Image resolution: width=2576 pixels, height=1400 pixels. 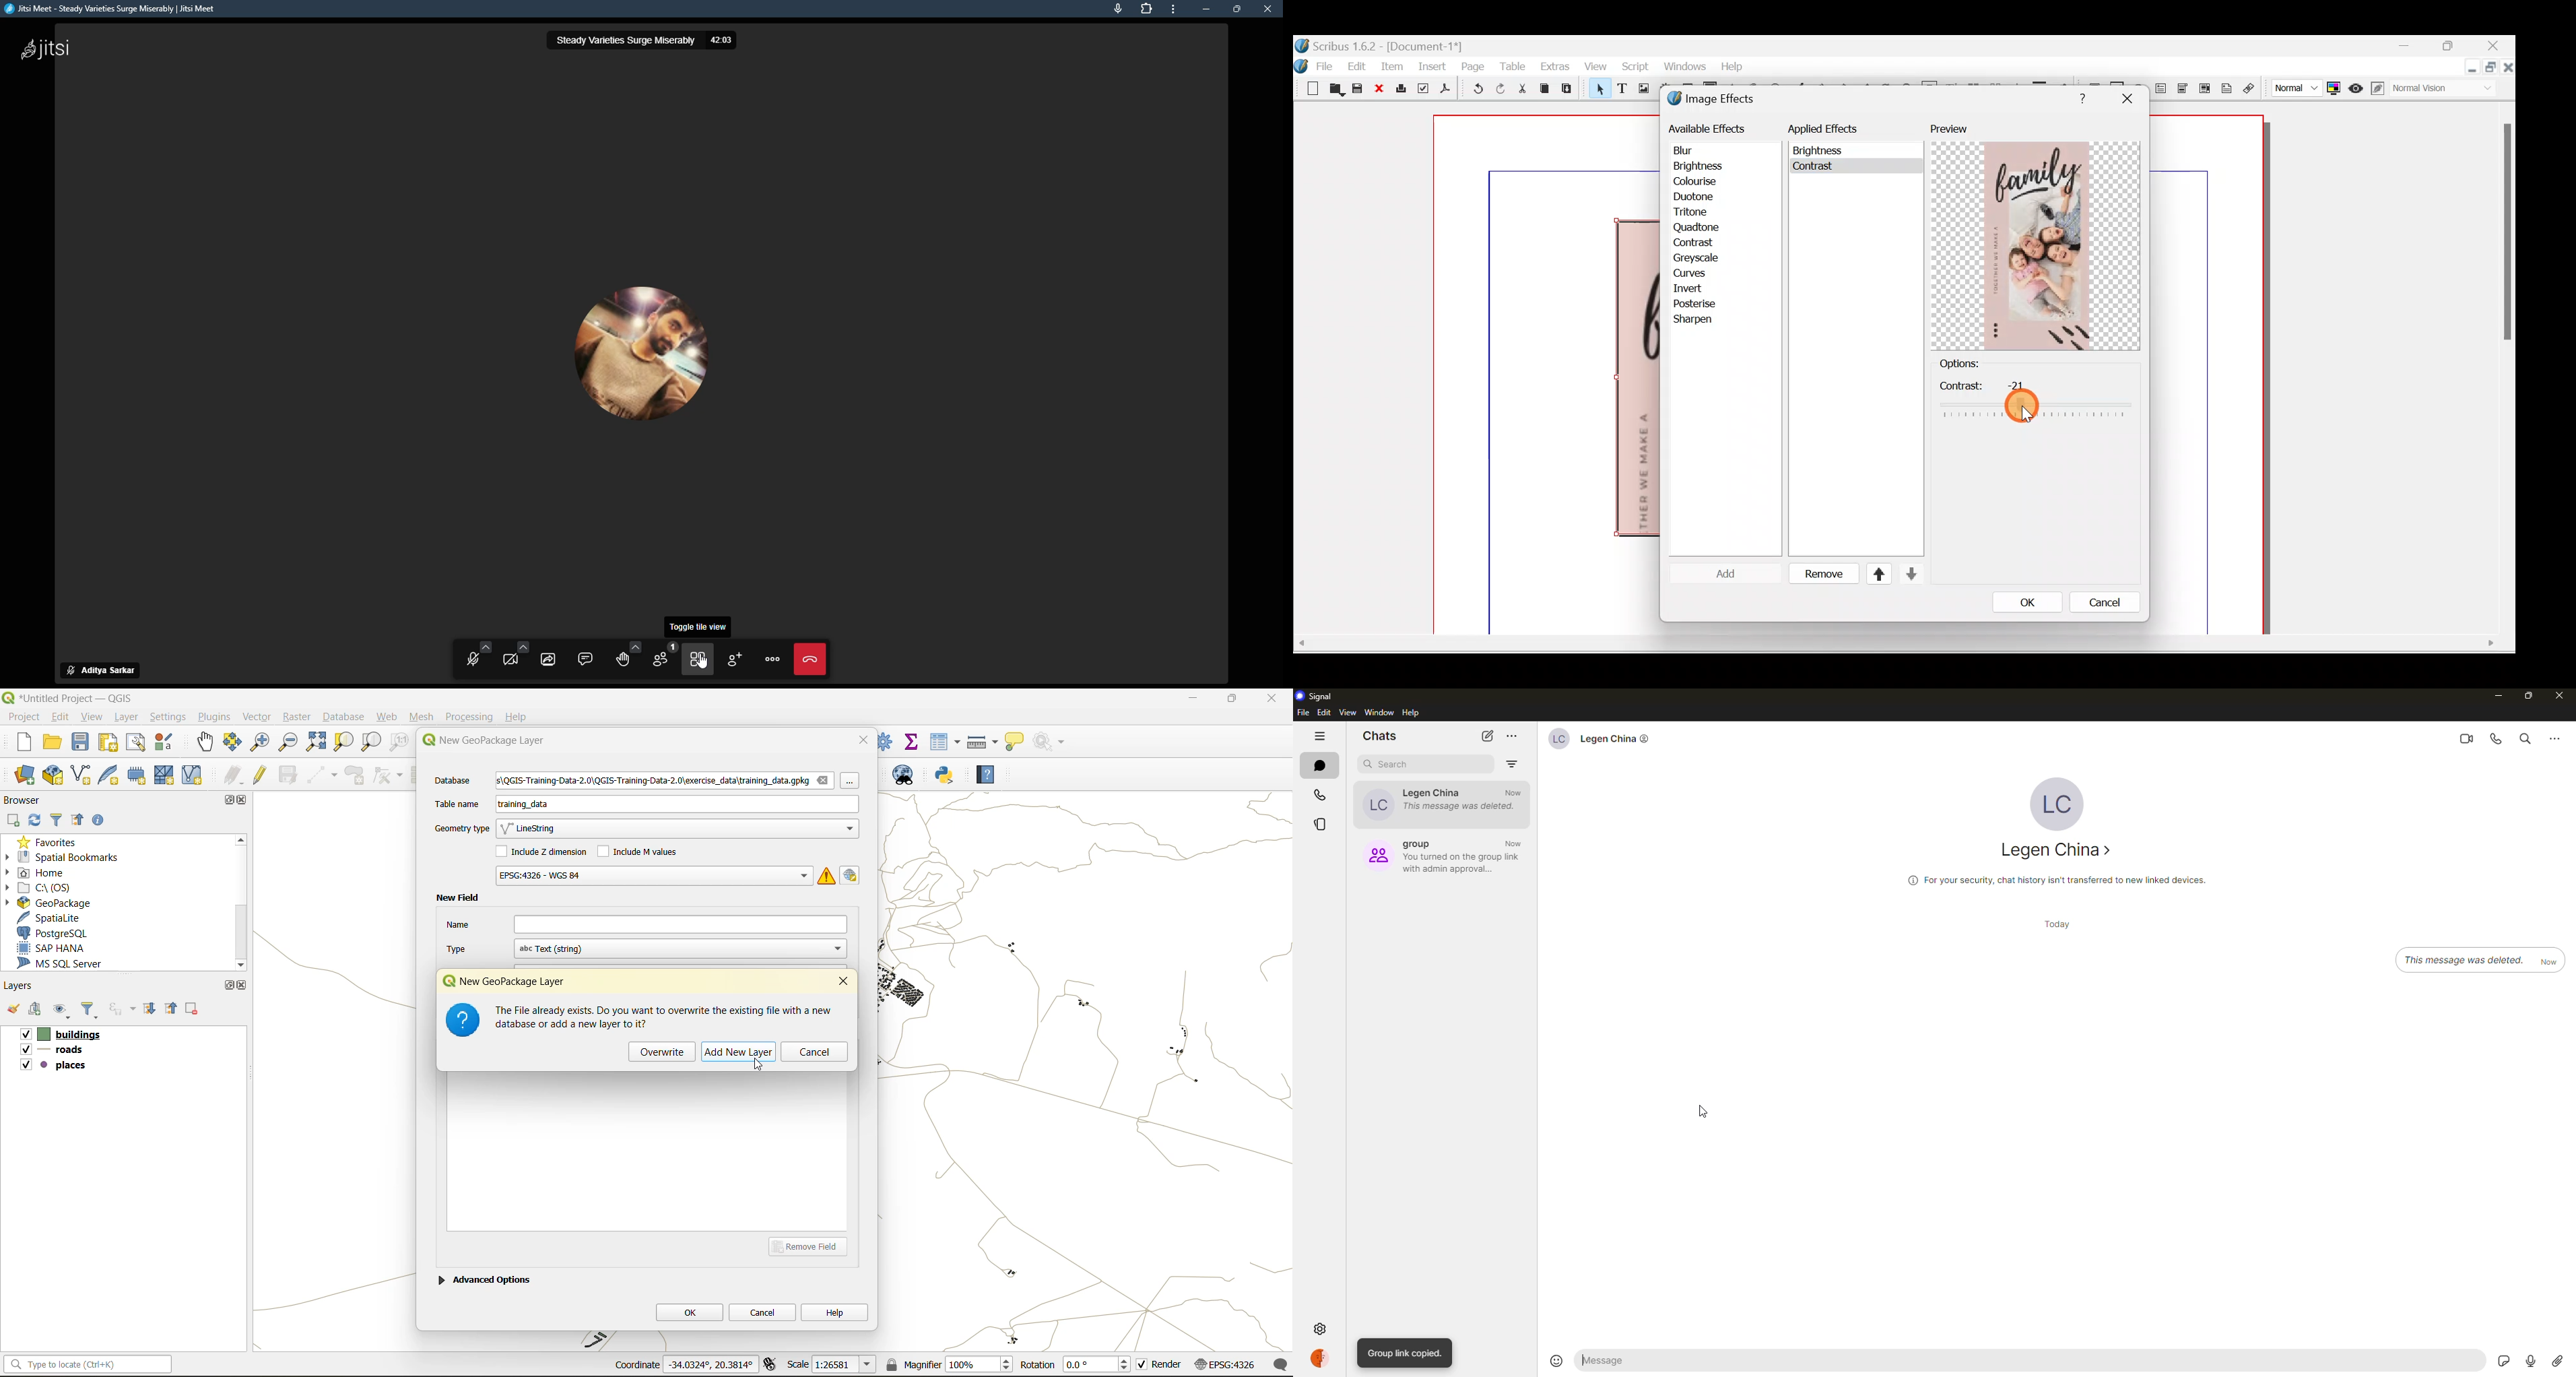 What do you see at coordinates (1160, 1367) in the screenshot?
I see `render` at bounding box center [1160, 1367].